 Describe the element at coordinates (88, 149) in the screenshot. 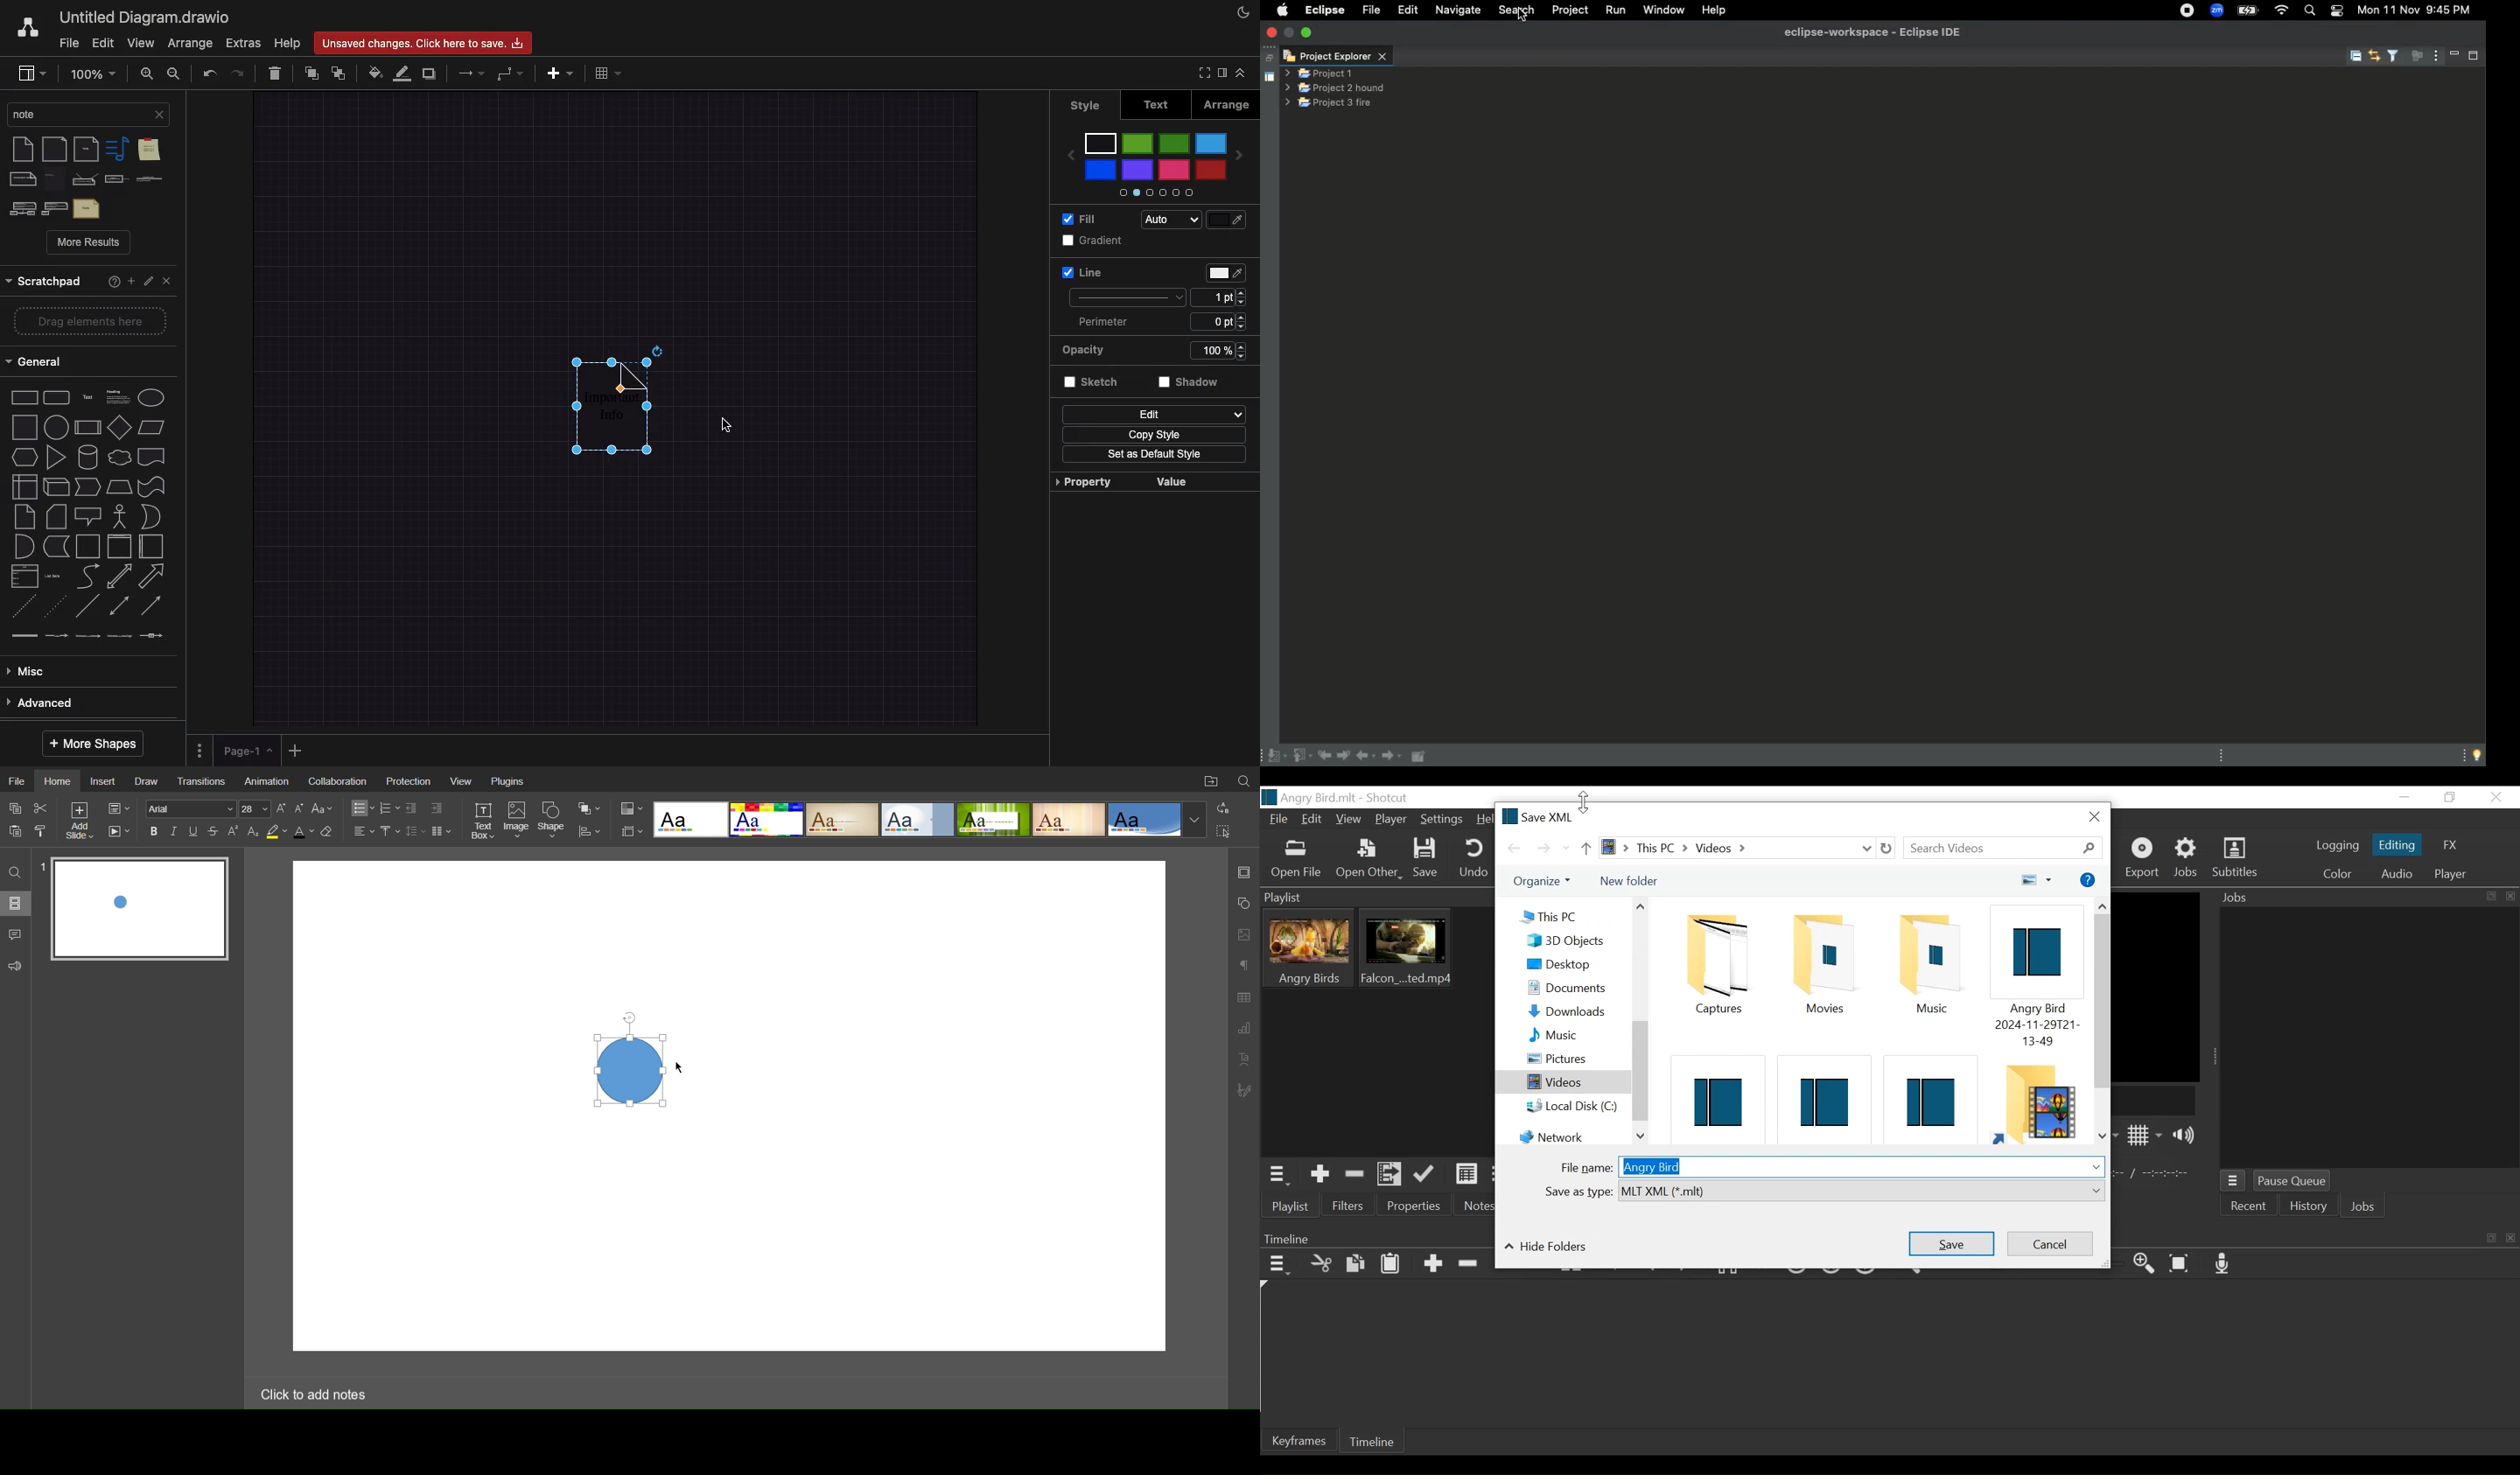

I see `note` at that location.